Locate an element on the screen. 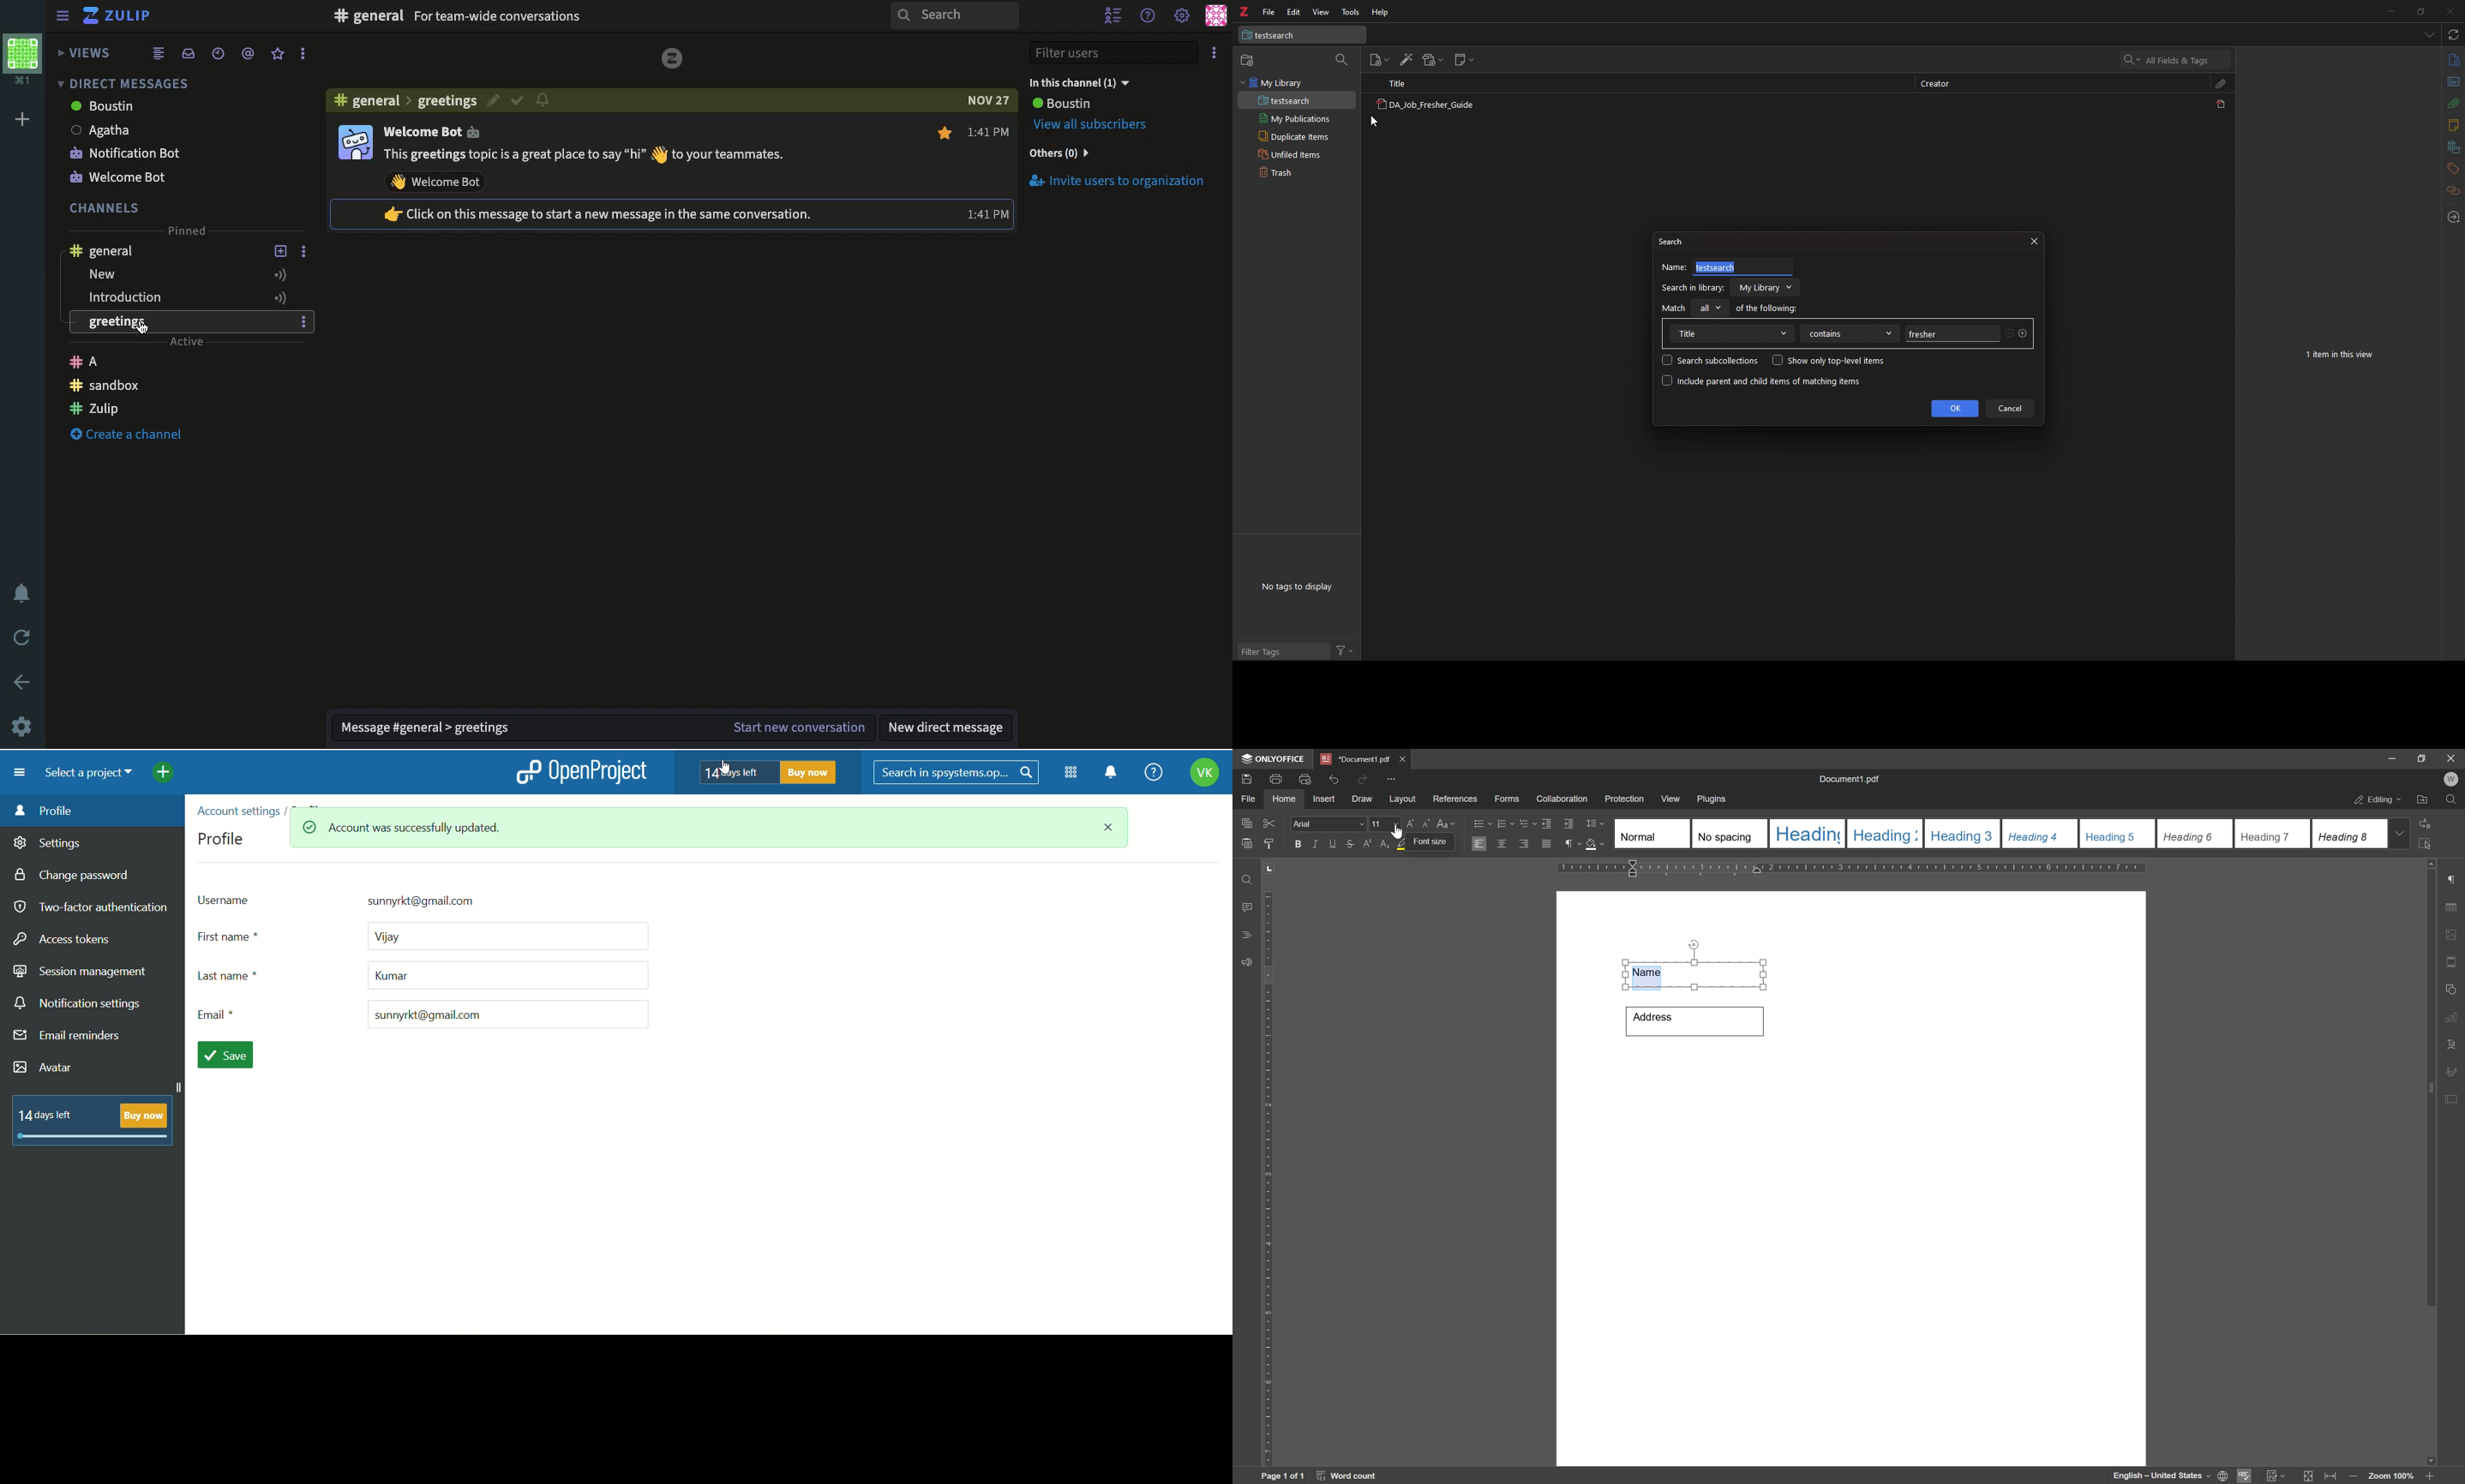 This screenshot has height=1484, width=2492. Mark as favourite is located at coordinates (943, 134).